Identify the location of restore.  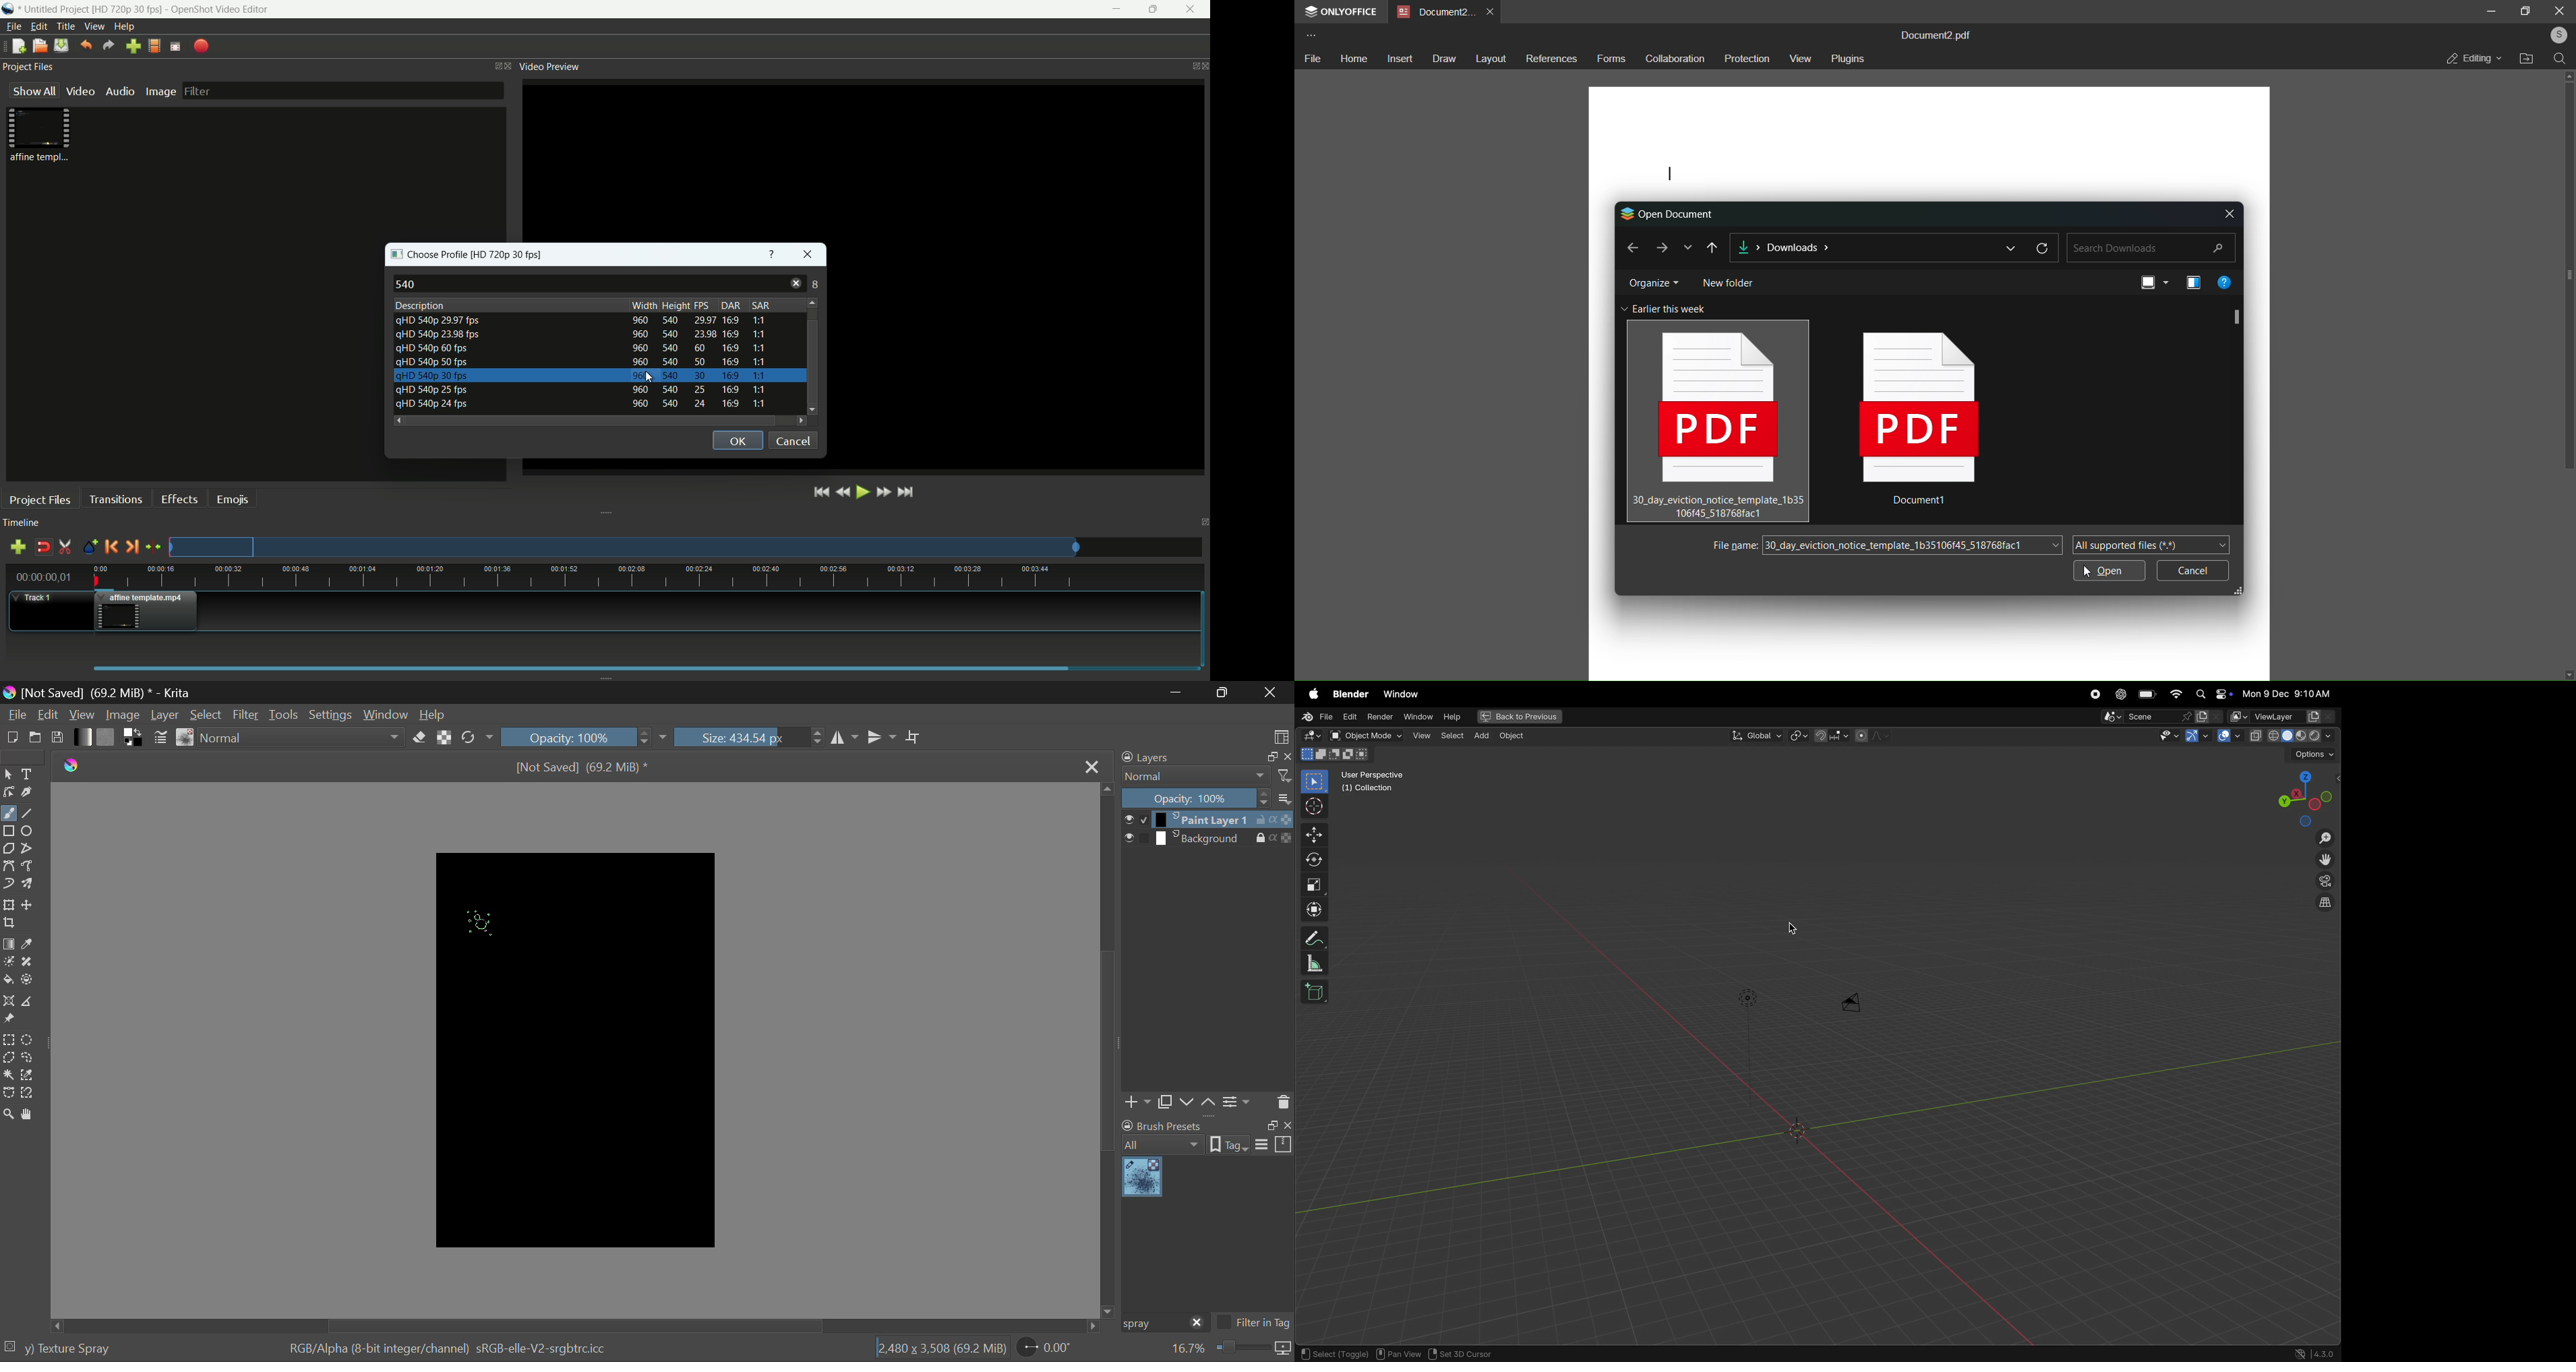
(1269, 1125).